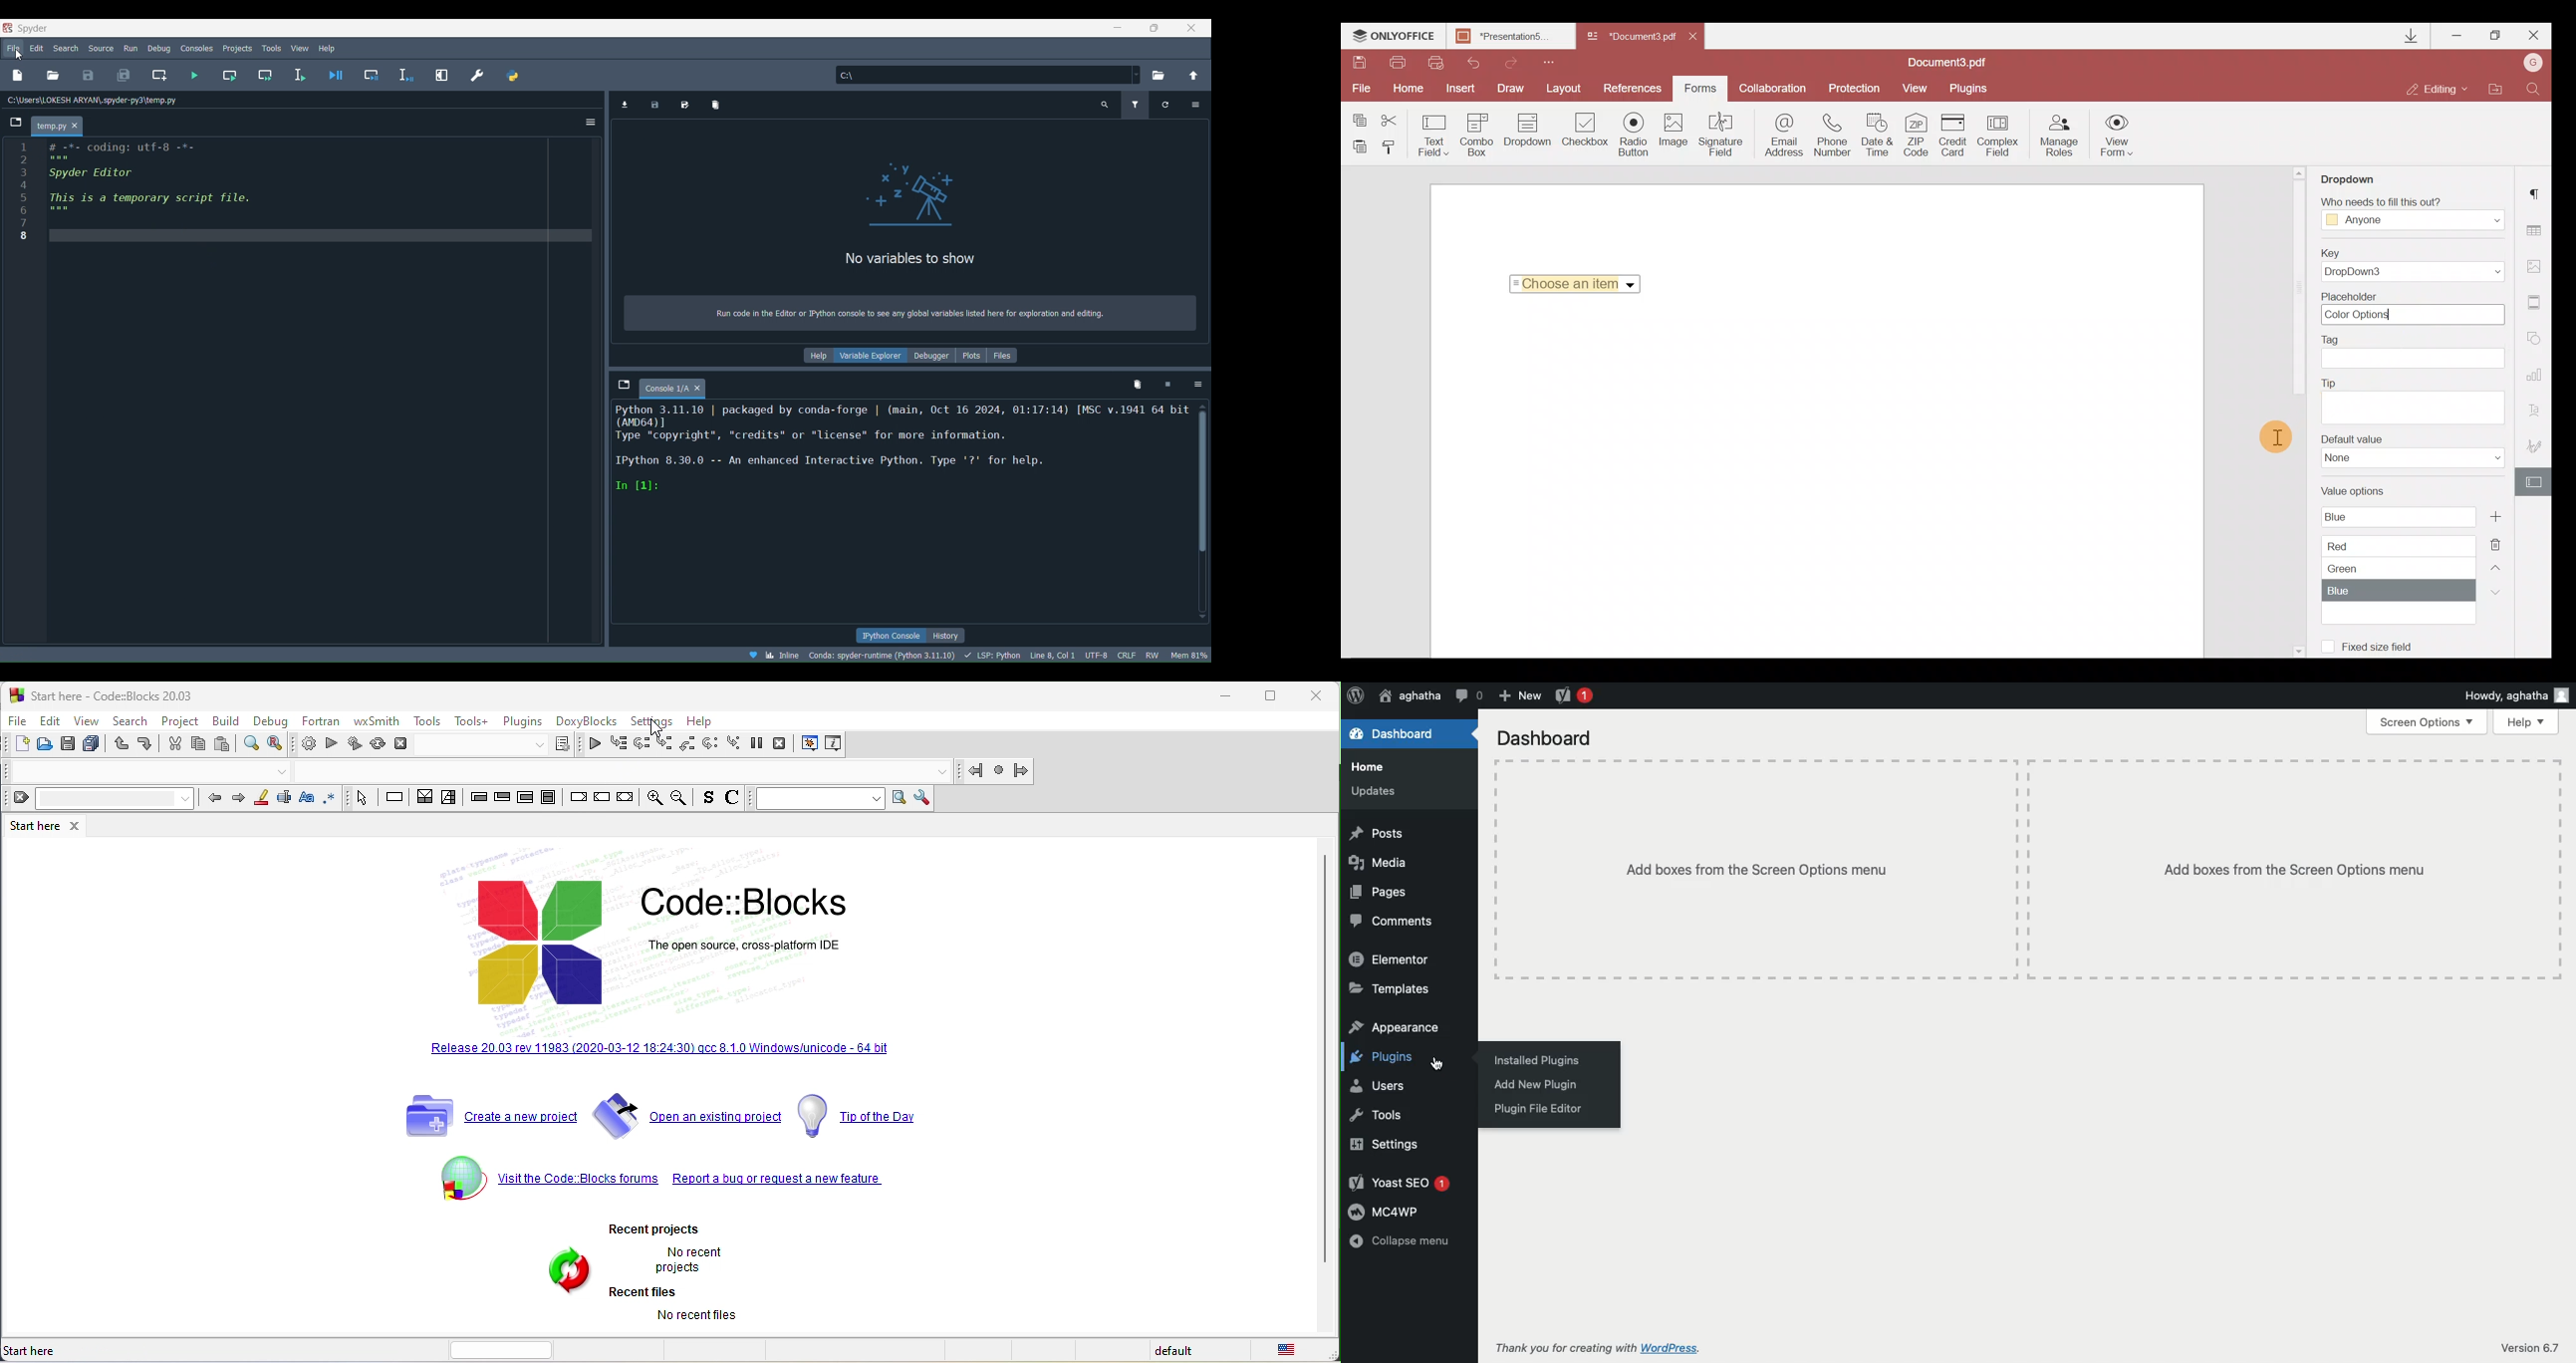 The width and height of the screenshot is (2576, 1372). I want to click on Phone number, so click(1834, 135).